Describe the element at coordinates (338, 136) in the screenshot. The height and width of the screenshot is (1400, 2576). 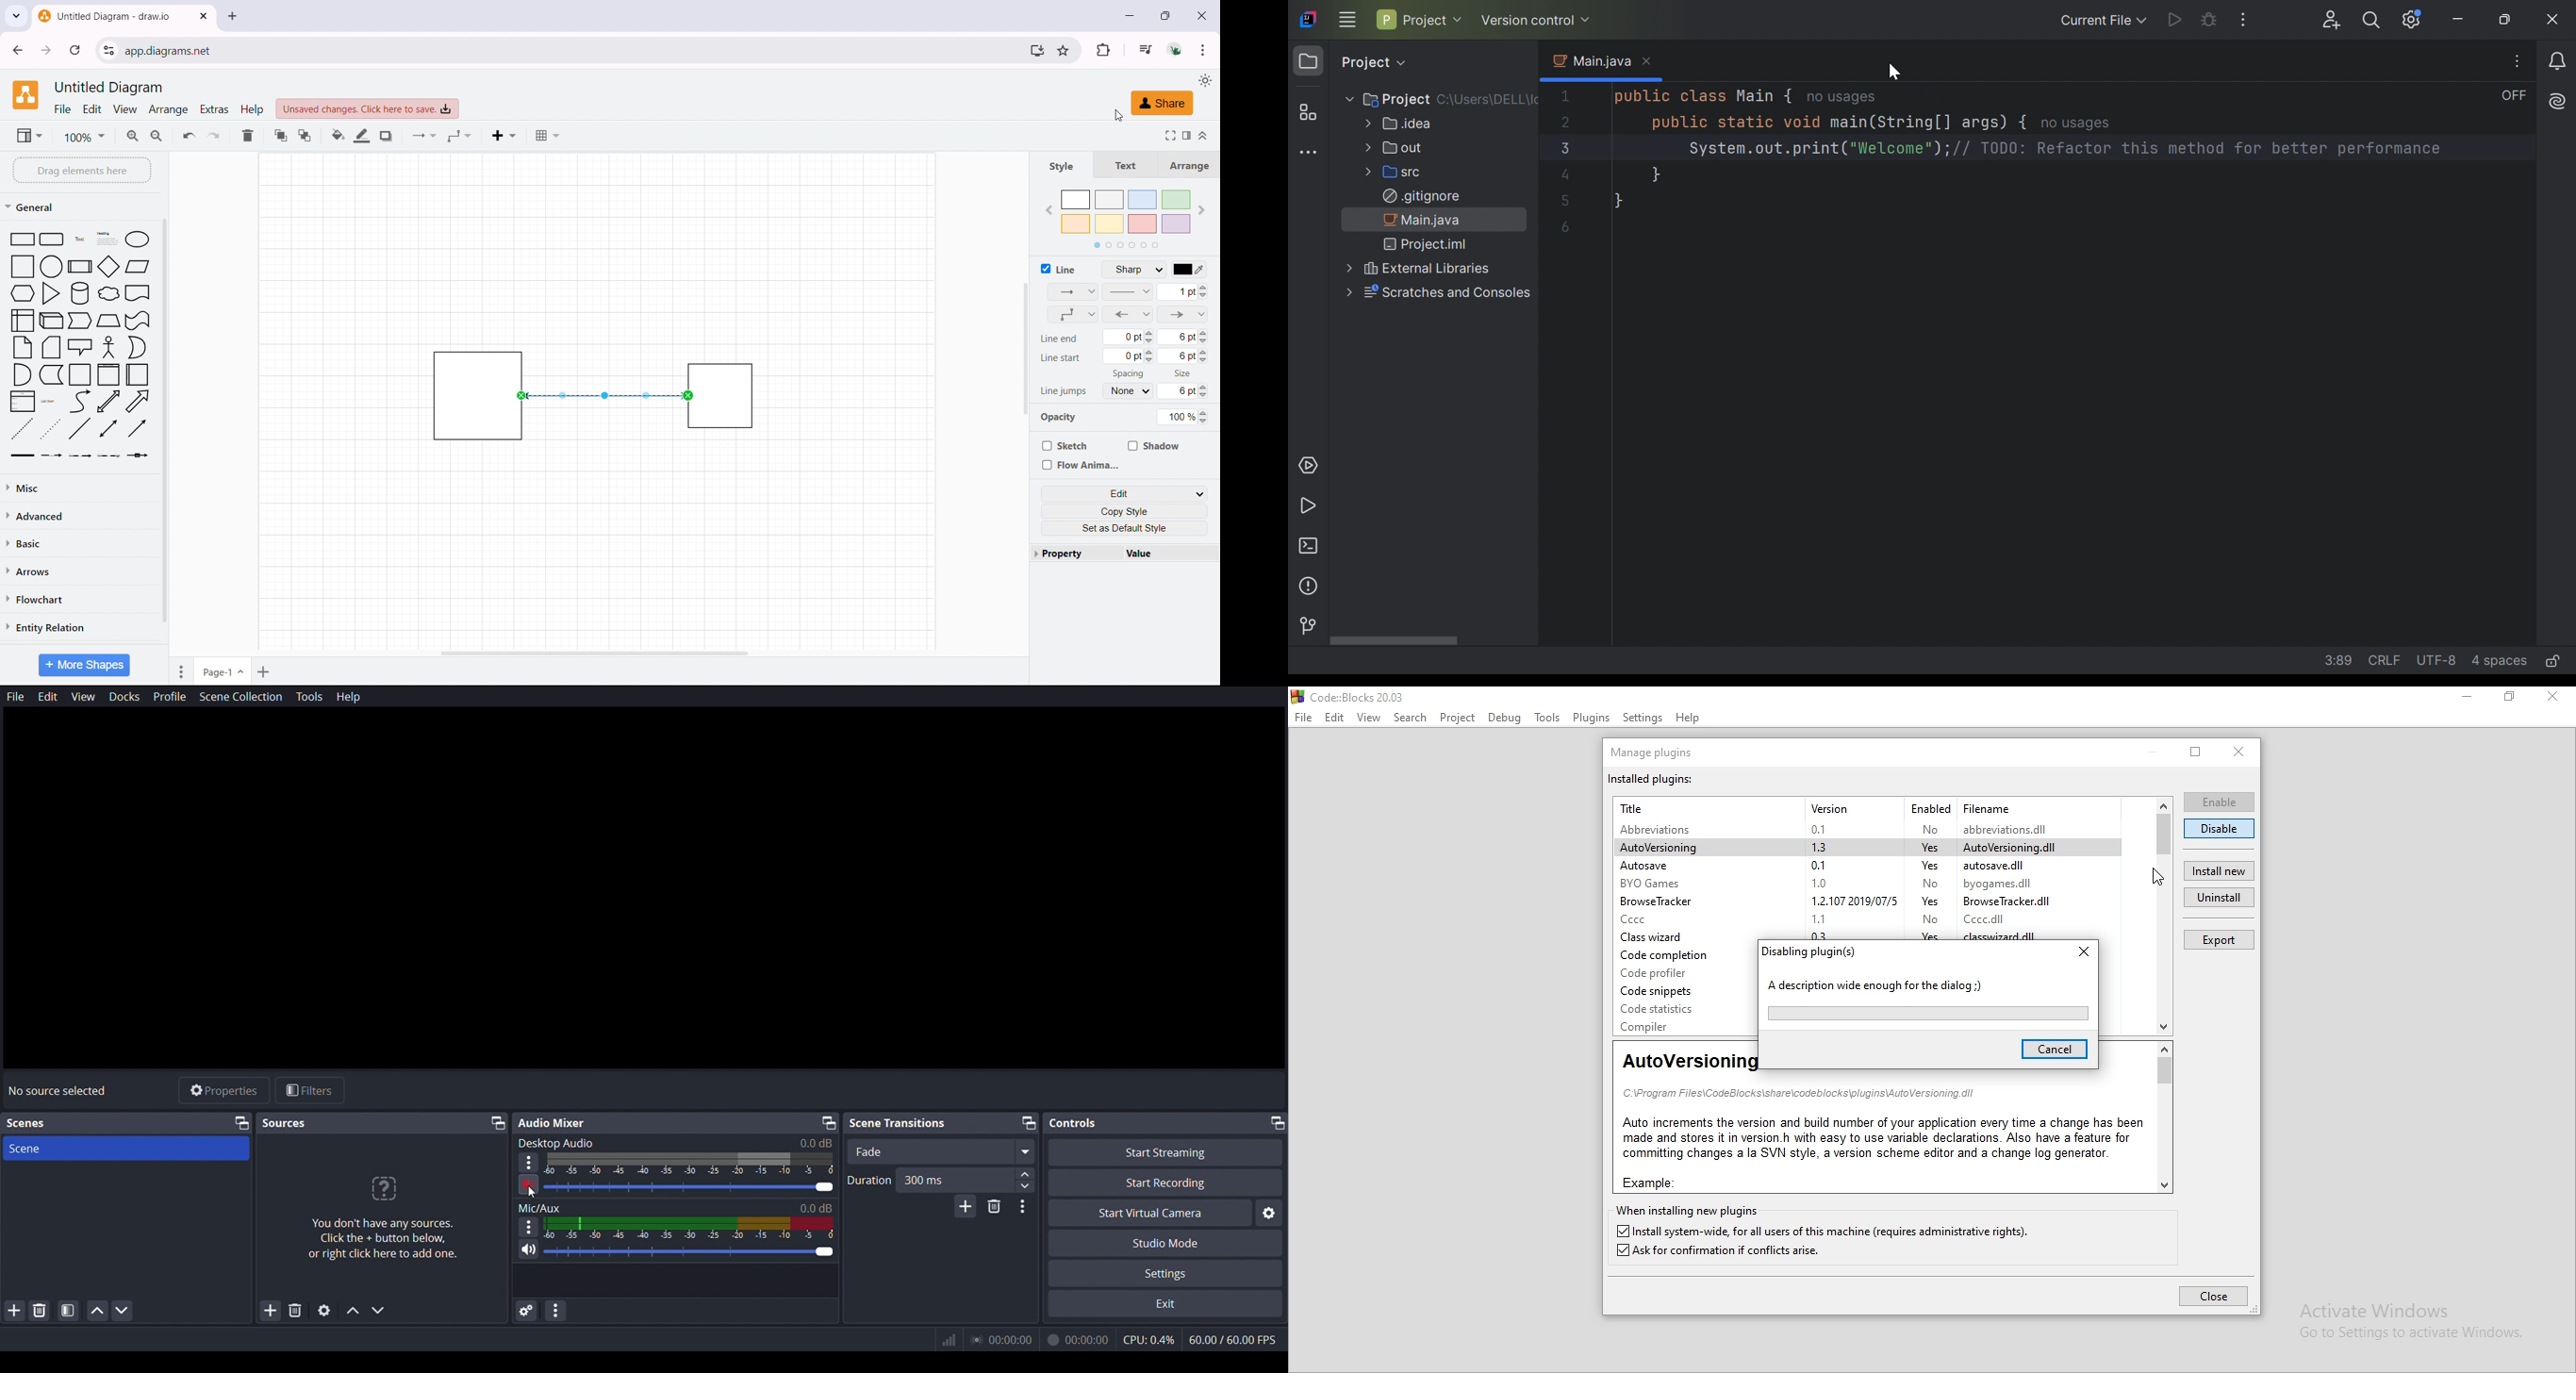
I see `fill color` at that location.